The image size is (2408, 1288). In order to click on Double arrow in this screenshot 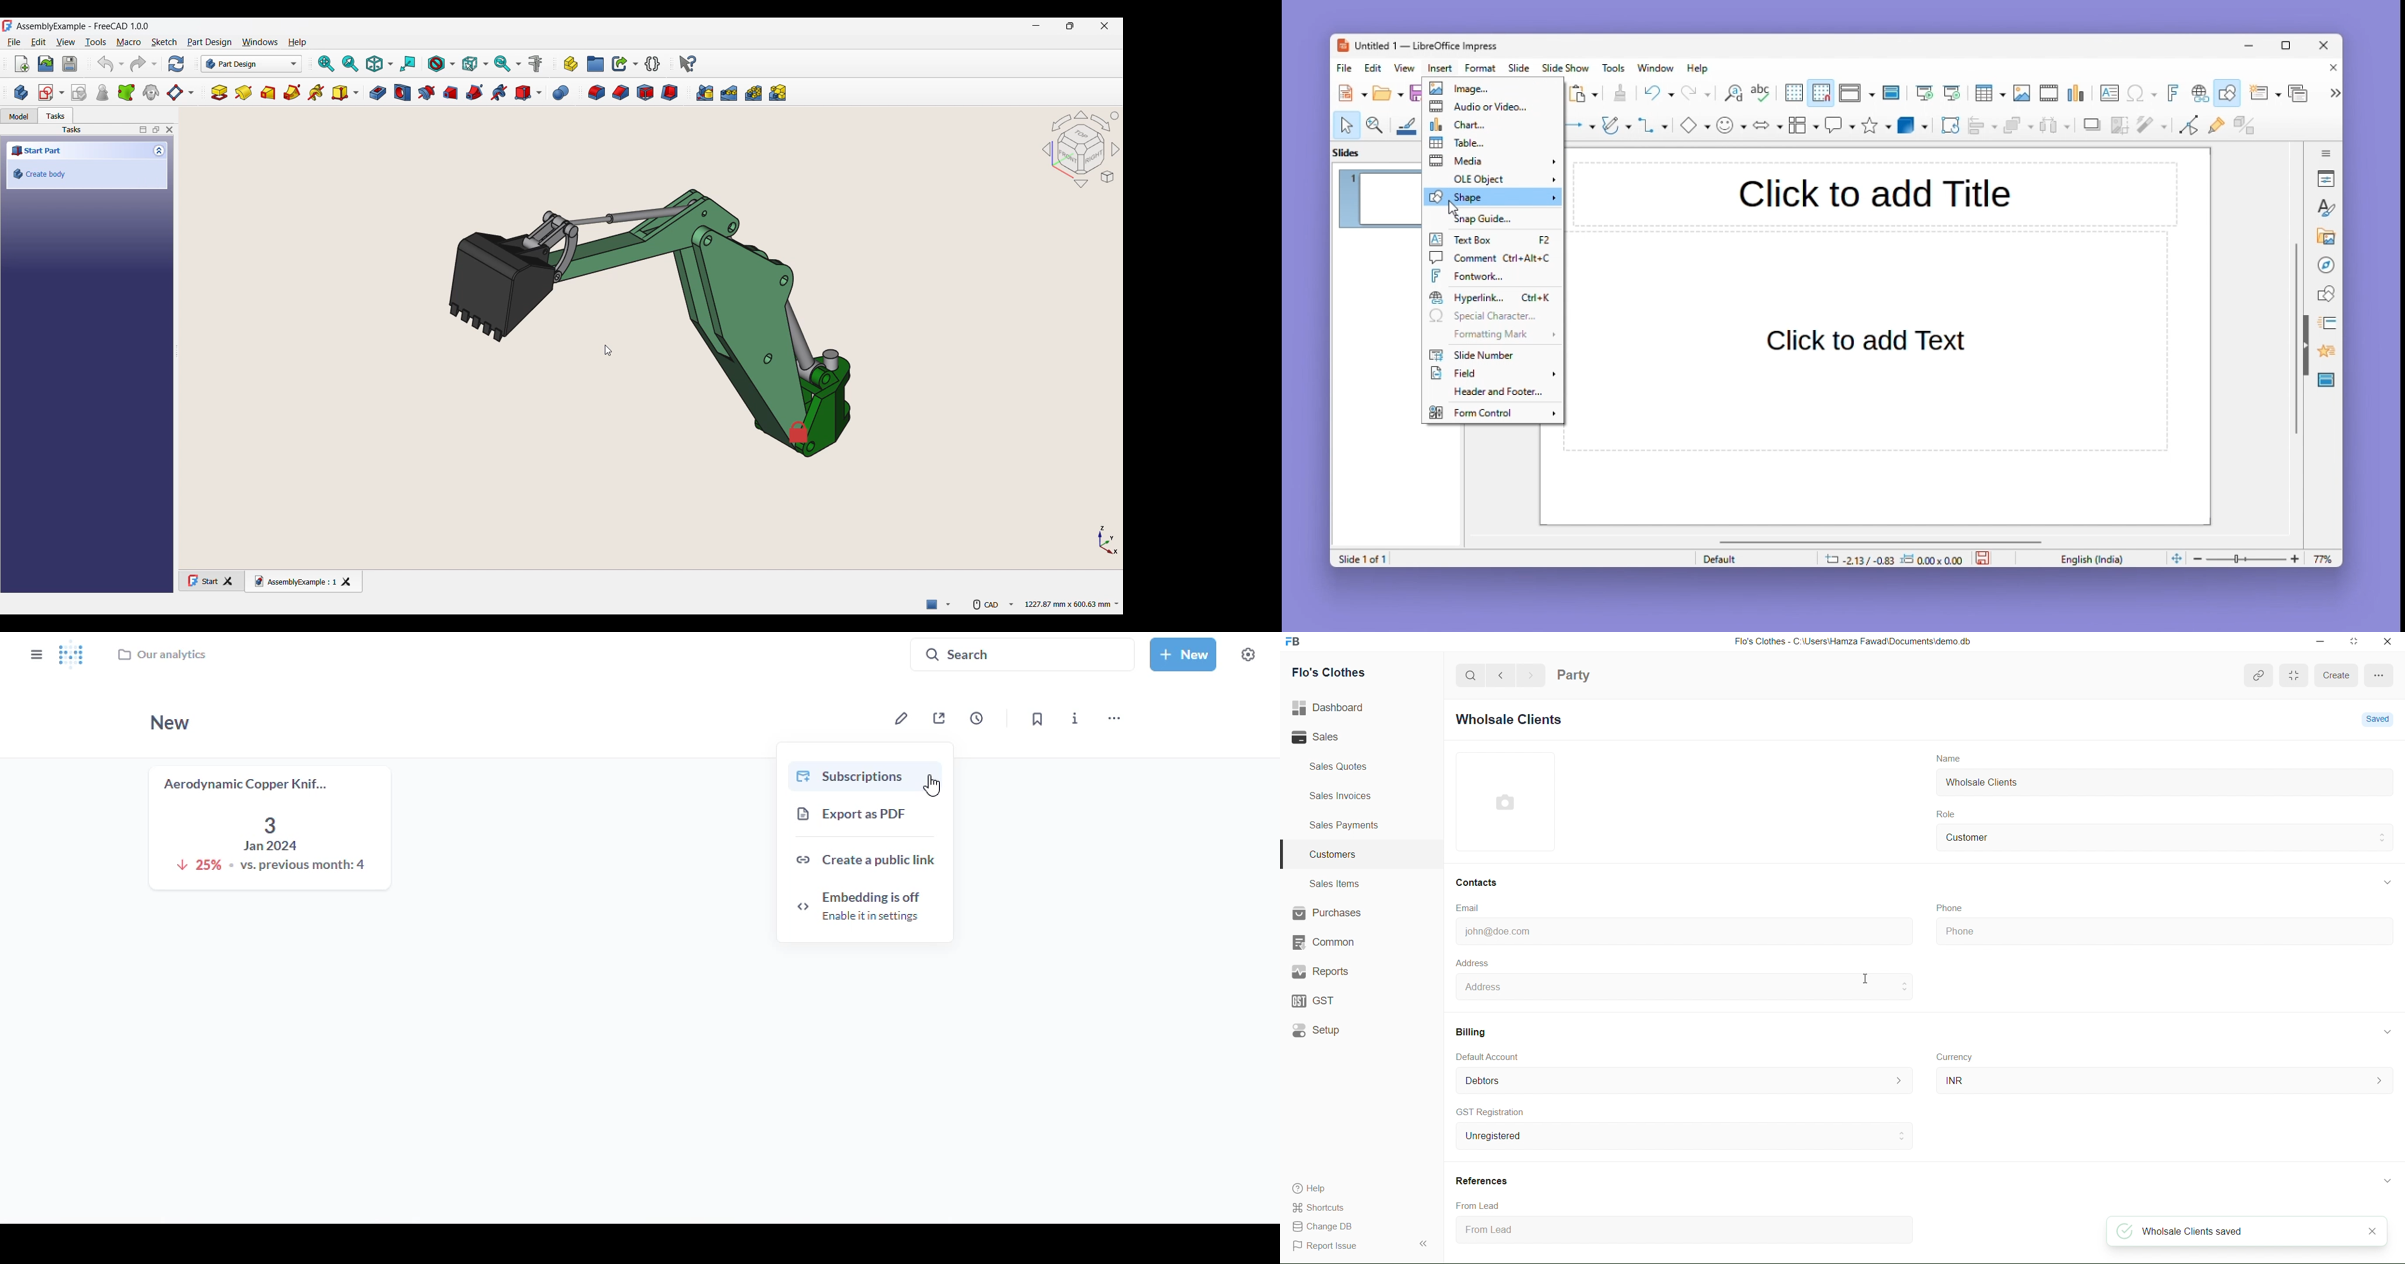, I will do `click(1768, 124)`.